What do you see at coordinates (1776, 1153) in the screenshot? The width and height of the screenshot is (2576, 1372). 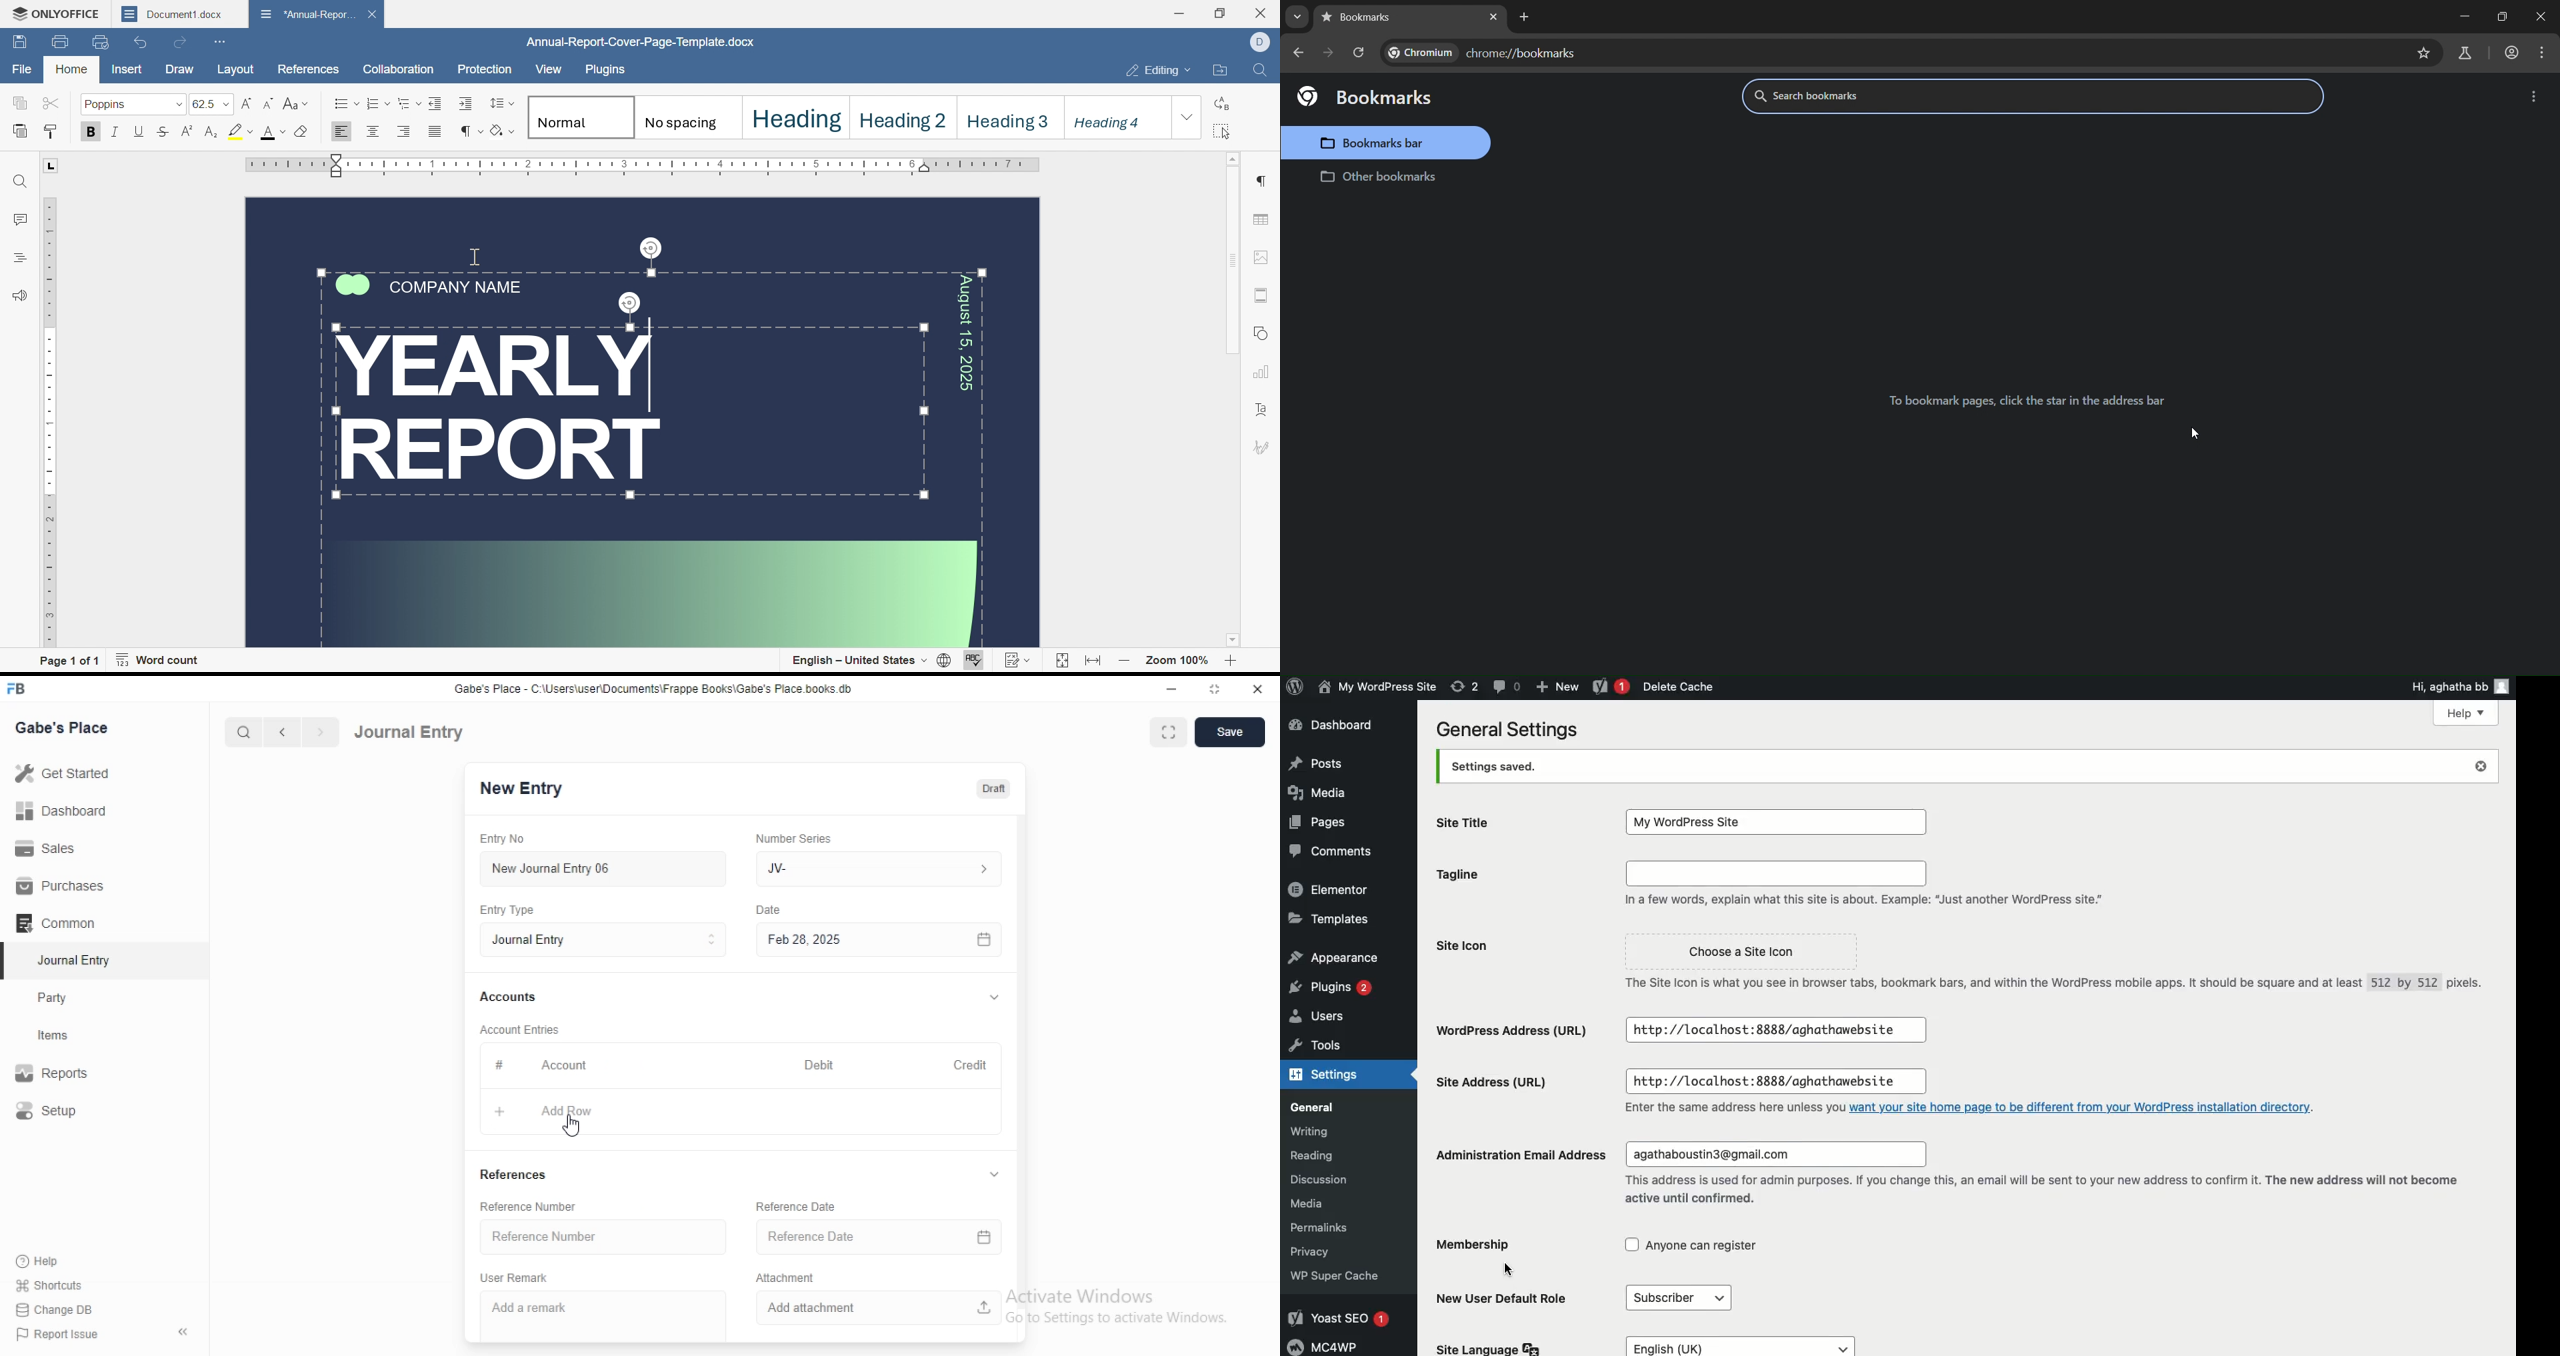 I see `agathaboustin3@gmail.com` at bounding box center [1776, 1153].